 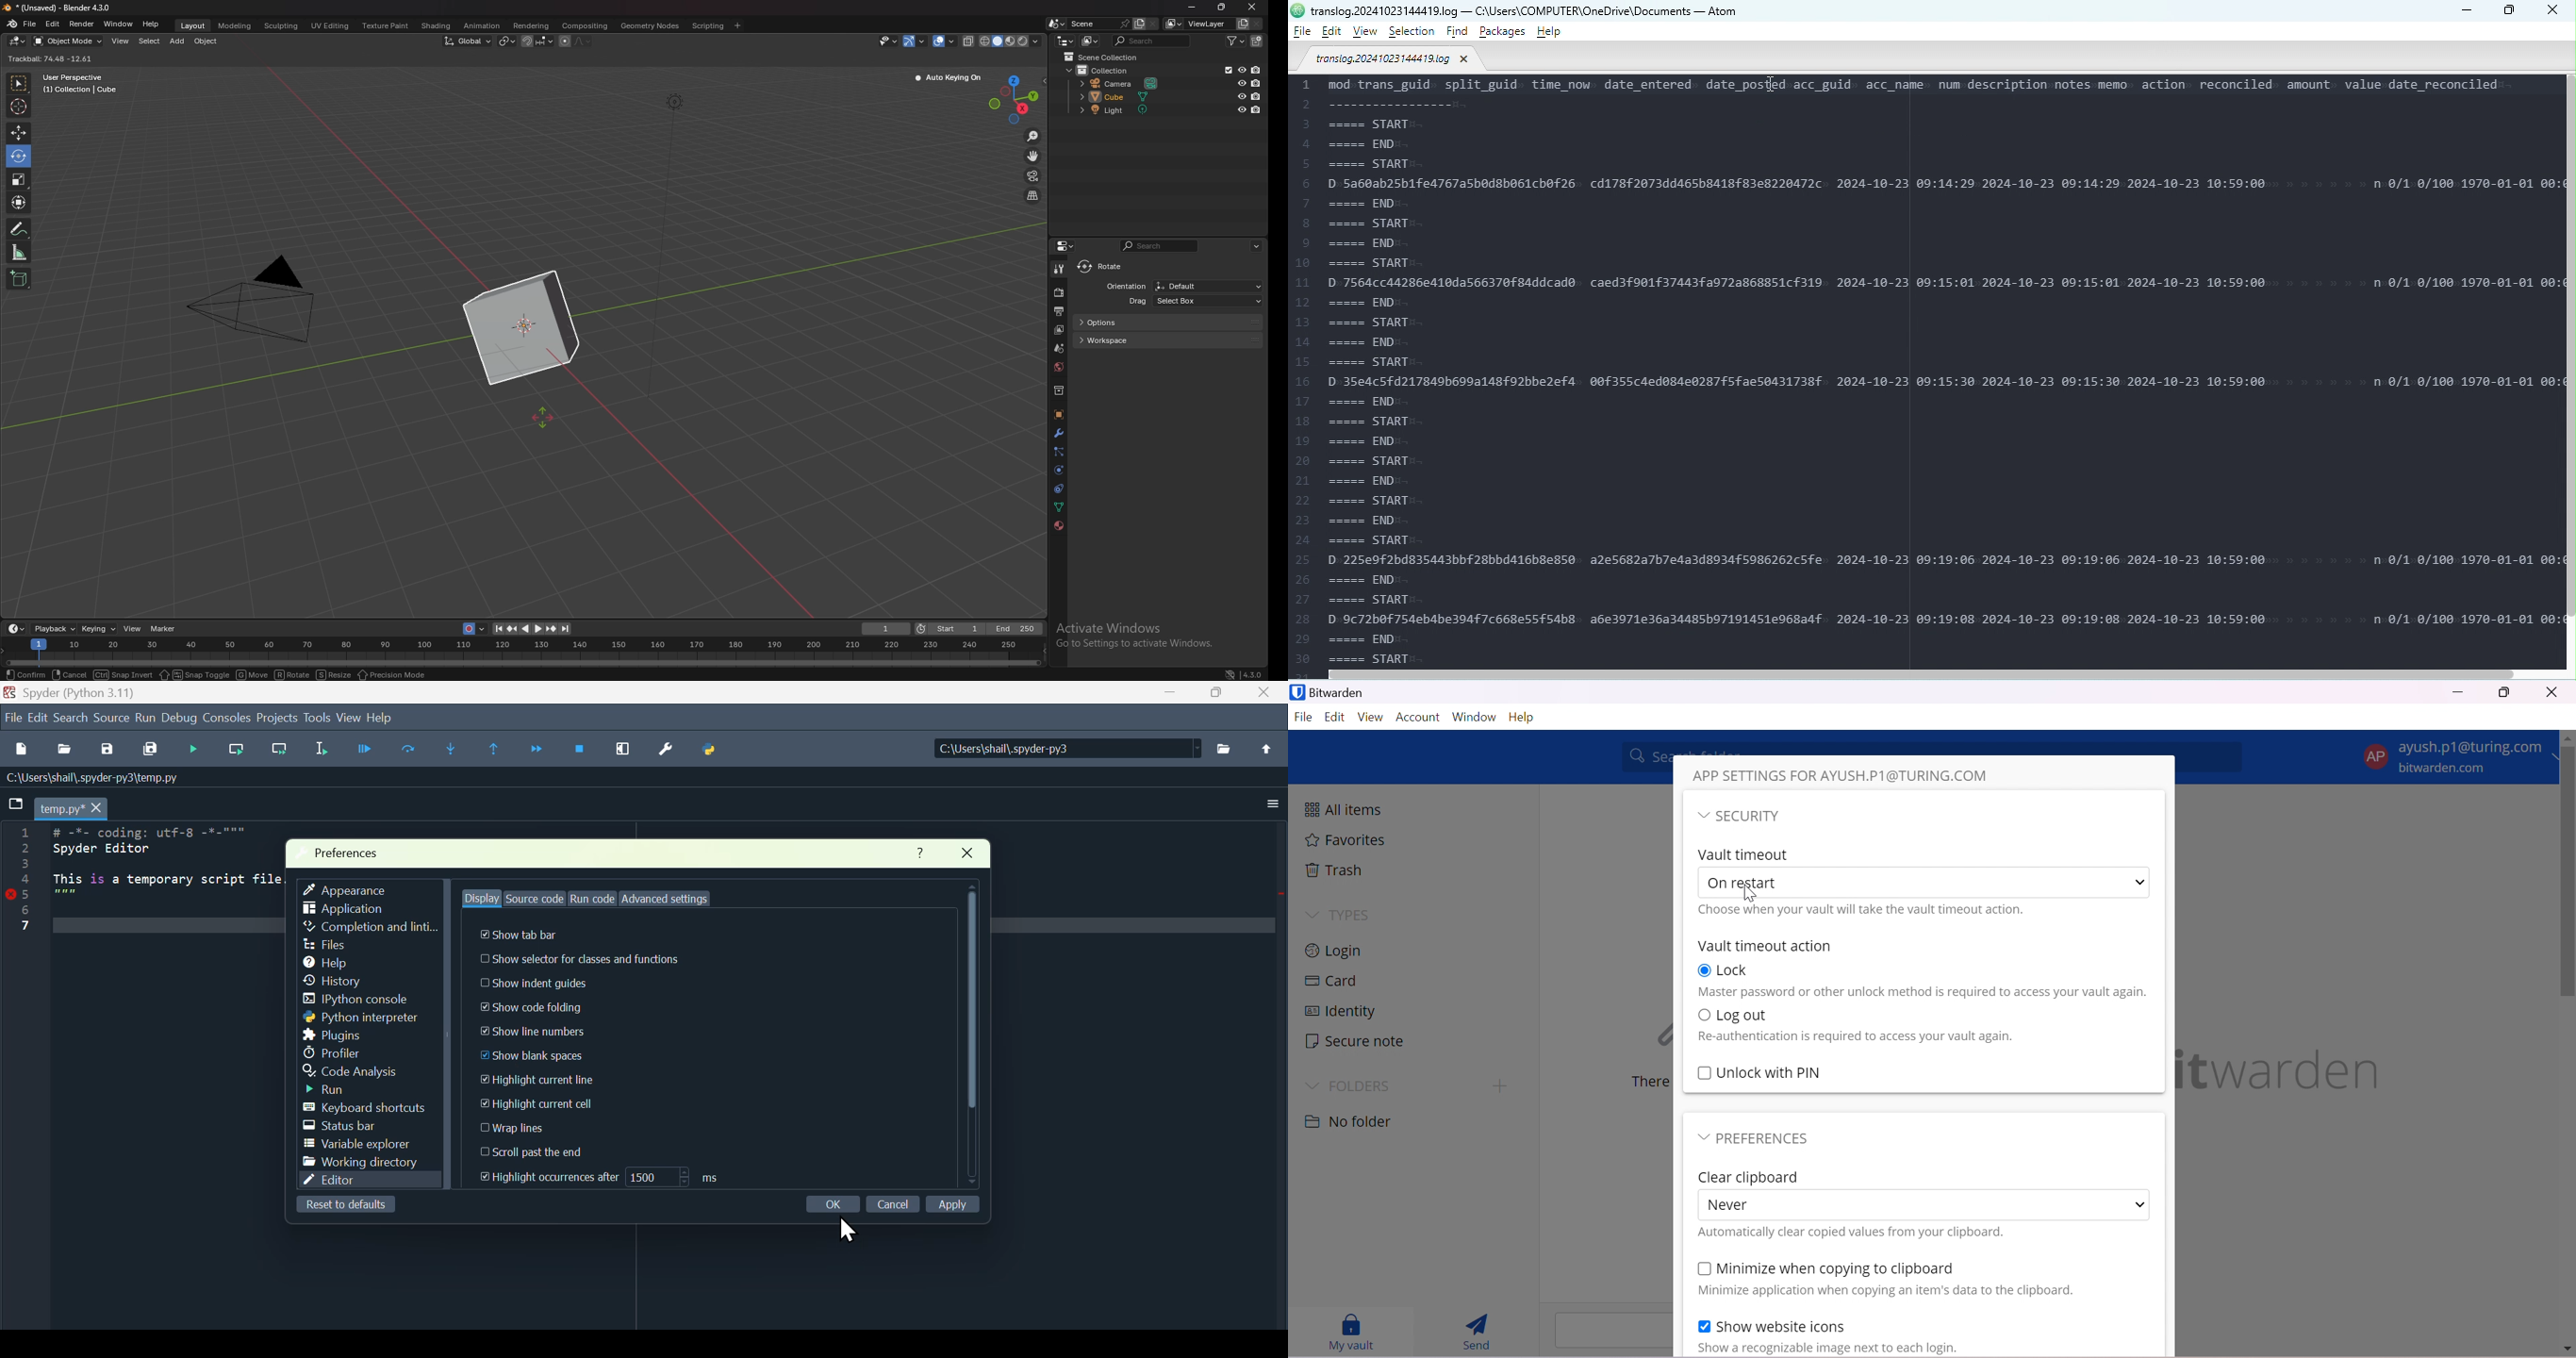 I want to click on Run current line, so click(x=239, y=750).